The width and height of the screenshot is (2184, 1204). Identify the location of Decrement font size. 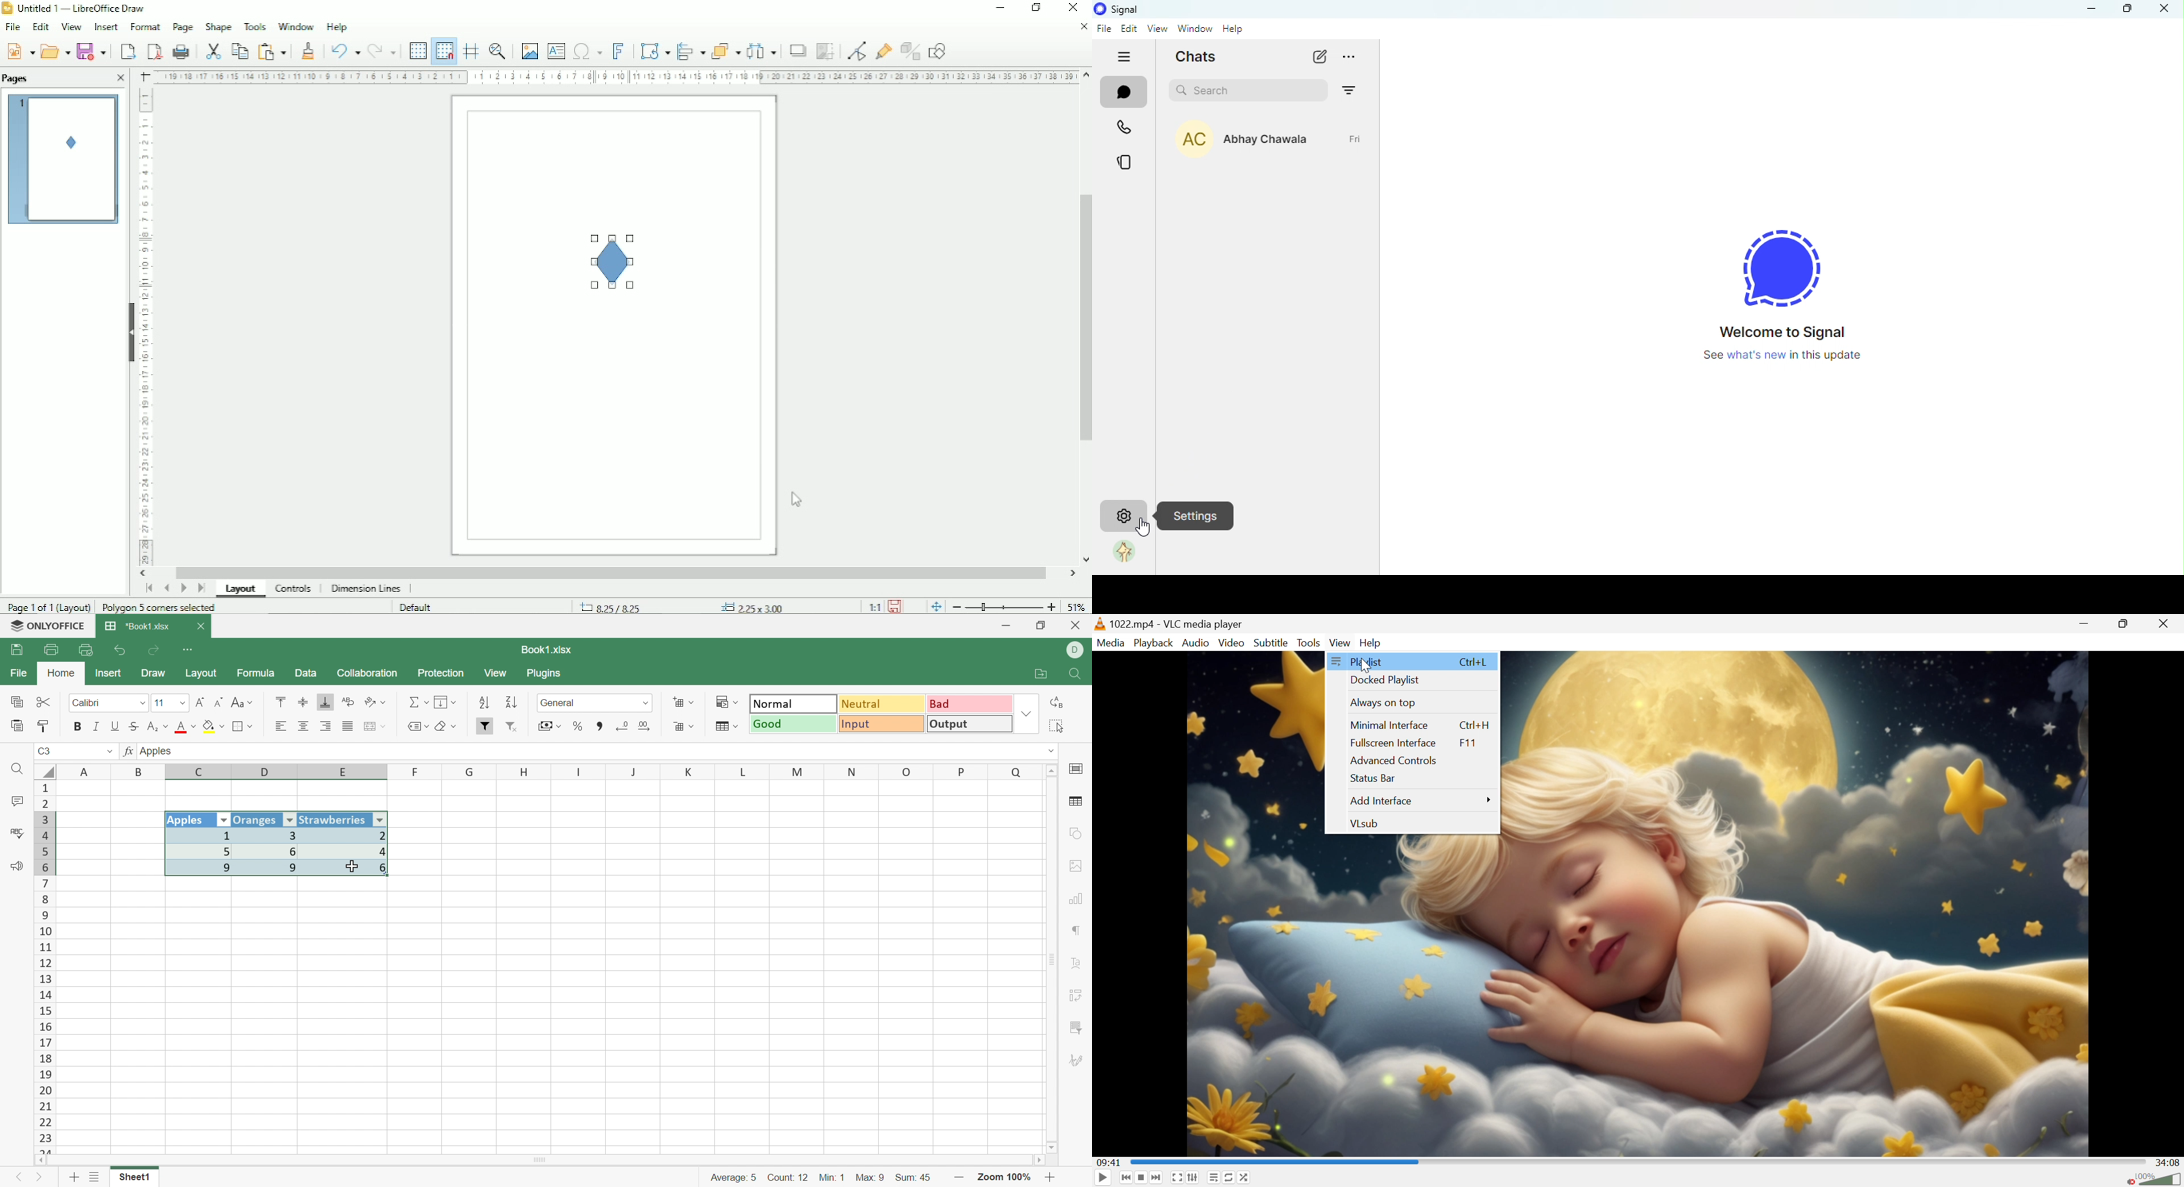
(219, 703).